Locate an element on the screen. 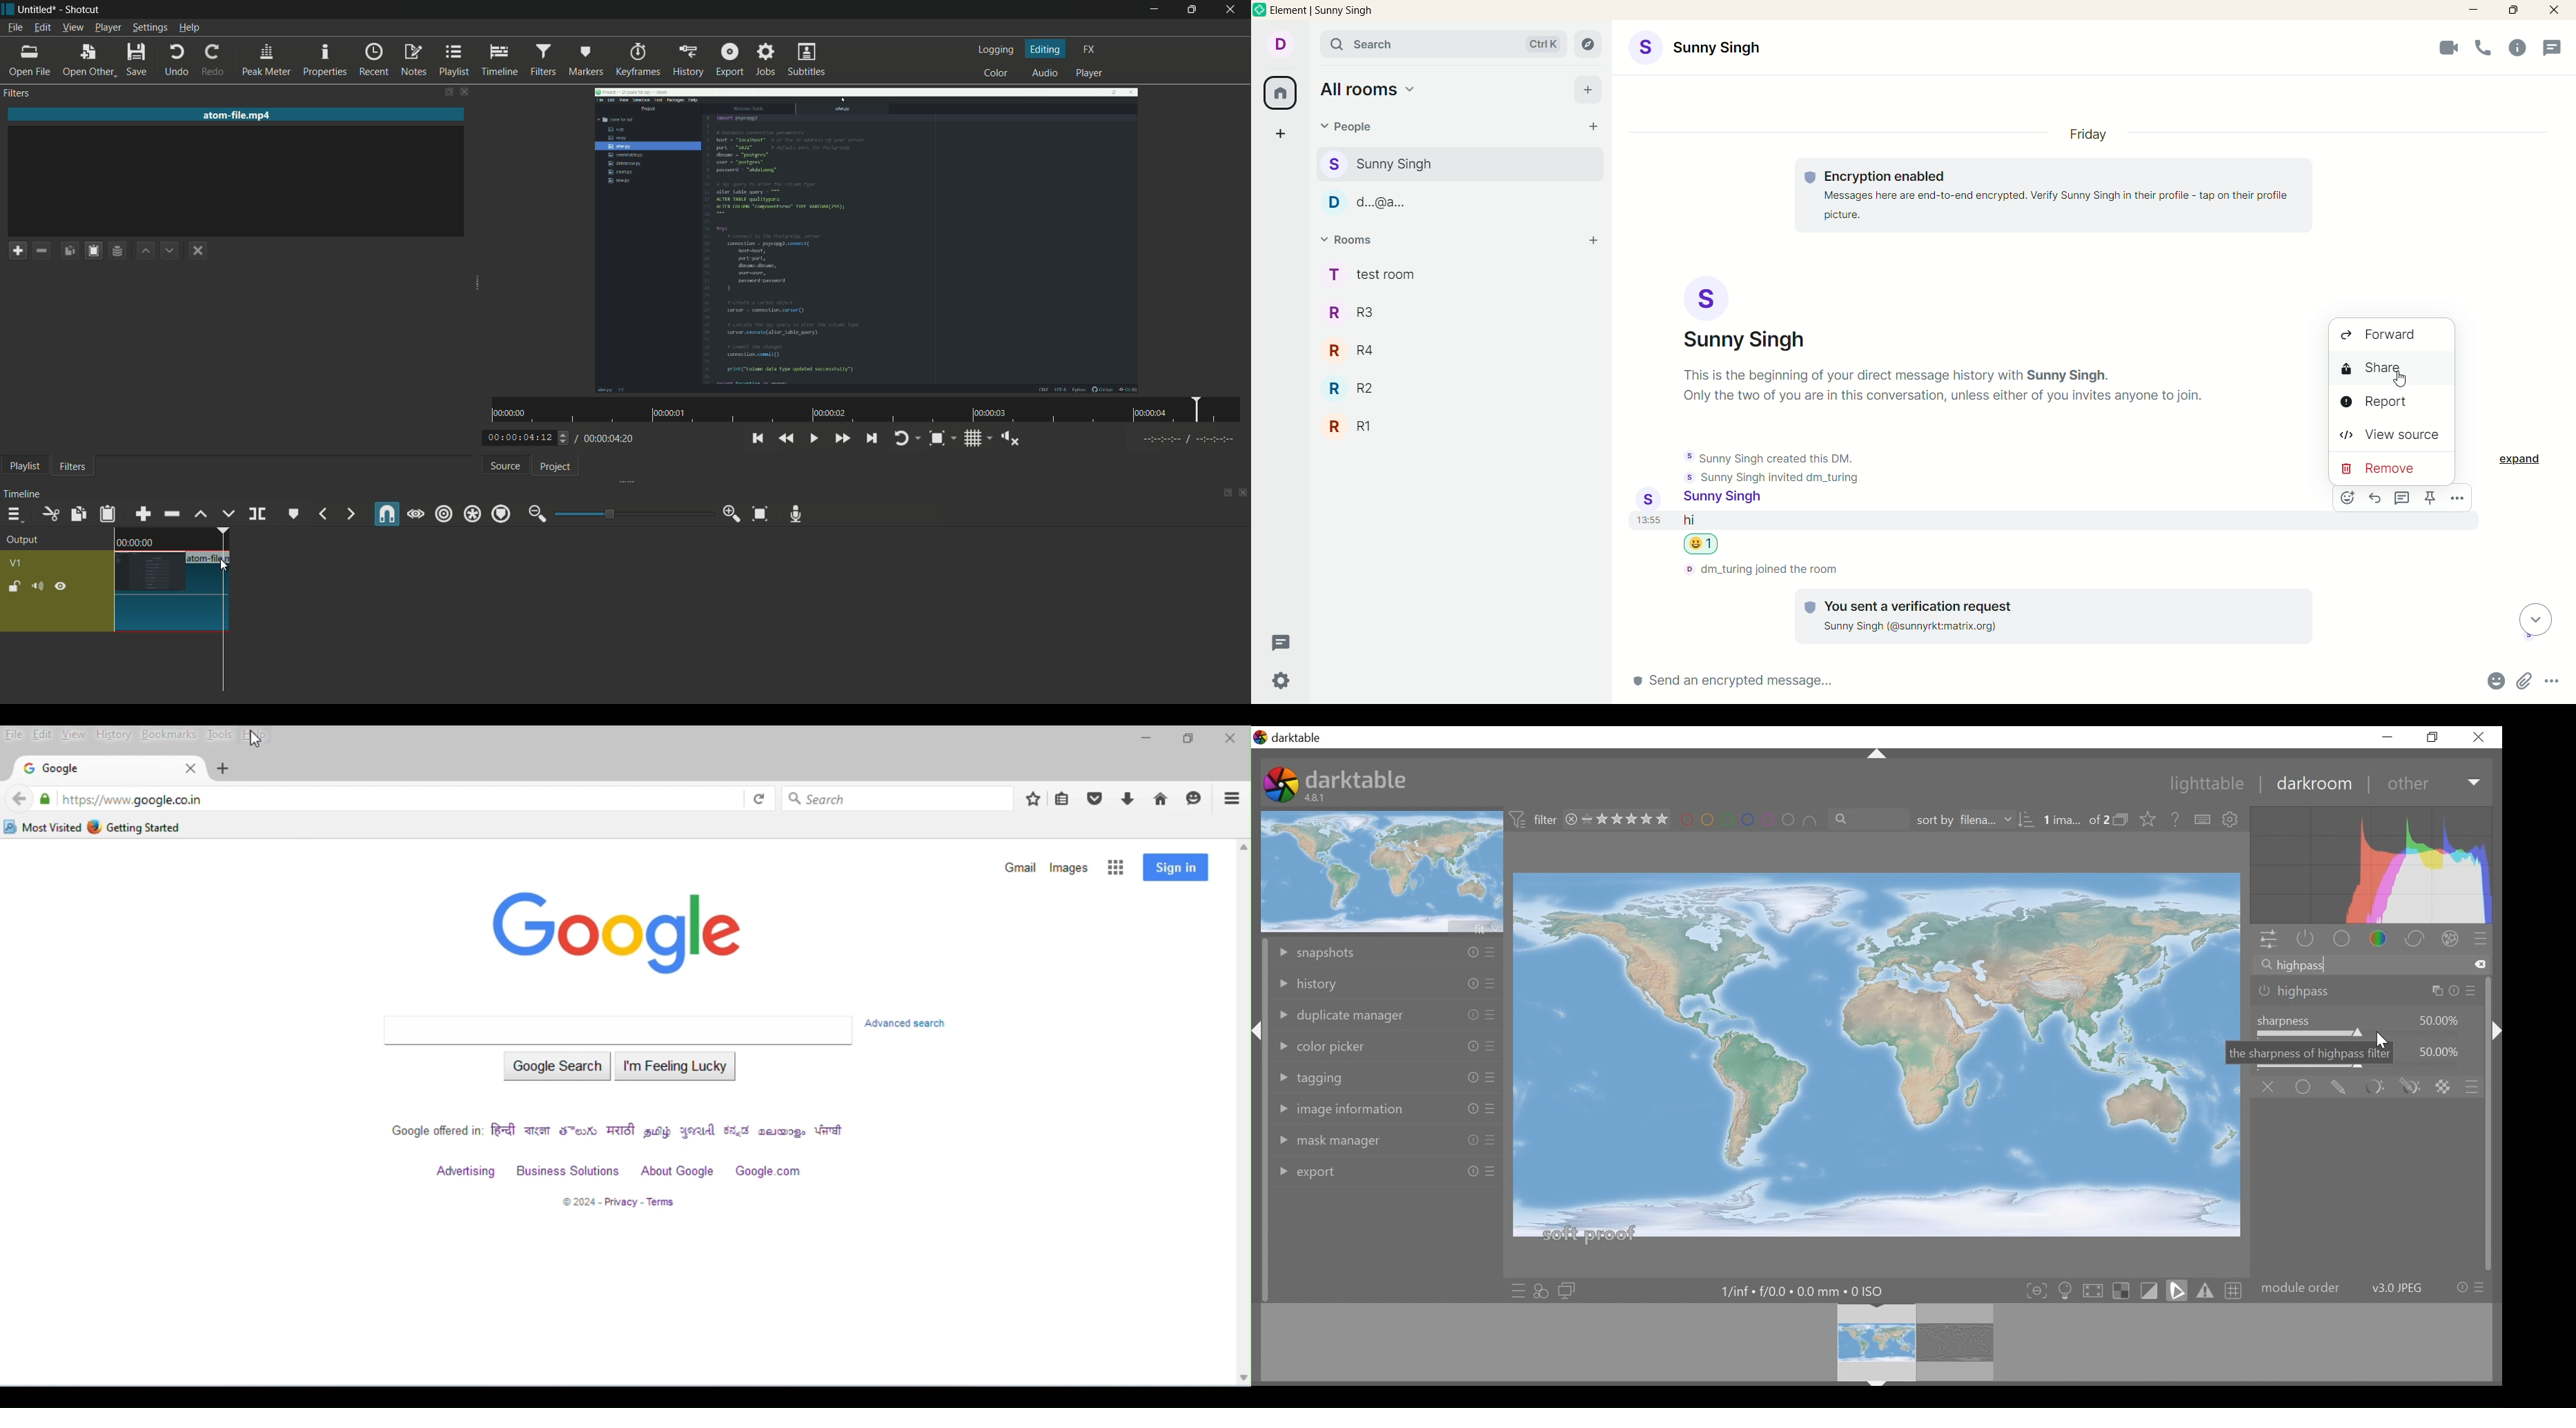  home page is located at coordinates (1161, 800).